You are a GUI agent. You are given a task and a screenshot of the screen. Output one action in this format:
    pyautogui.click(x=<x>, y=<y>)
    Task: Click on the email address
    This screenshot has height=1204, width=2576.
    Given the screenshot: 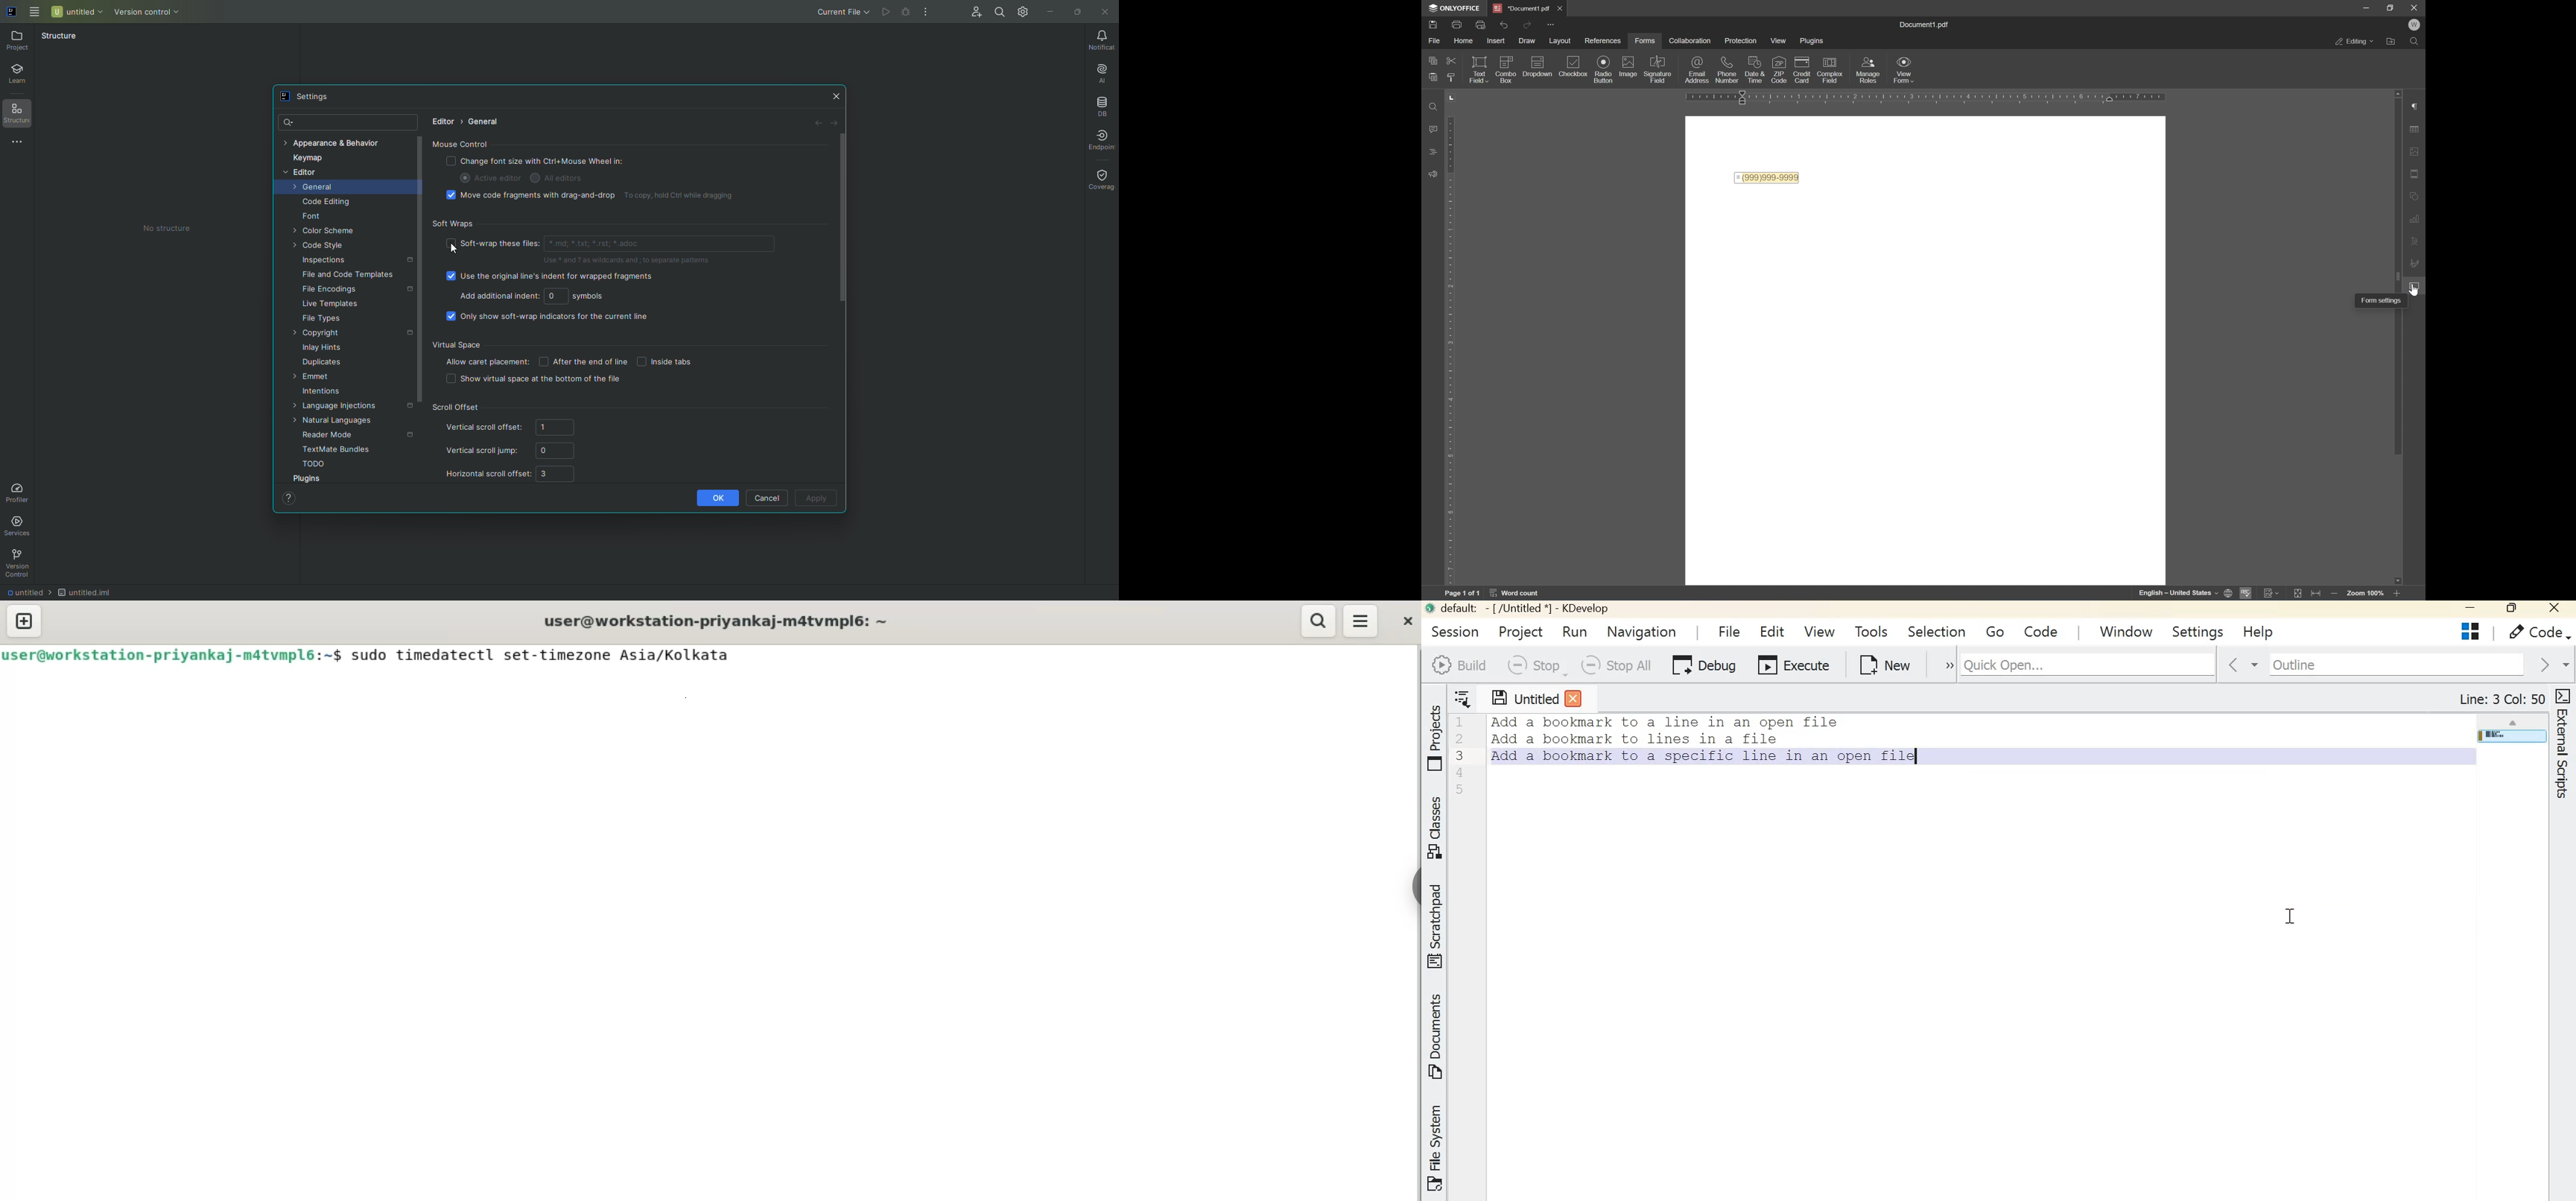 What is the action you would take?
    pyautogui.click(x=1697, y=71)
    